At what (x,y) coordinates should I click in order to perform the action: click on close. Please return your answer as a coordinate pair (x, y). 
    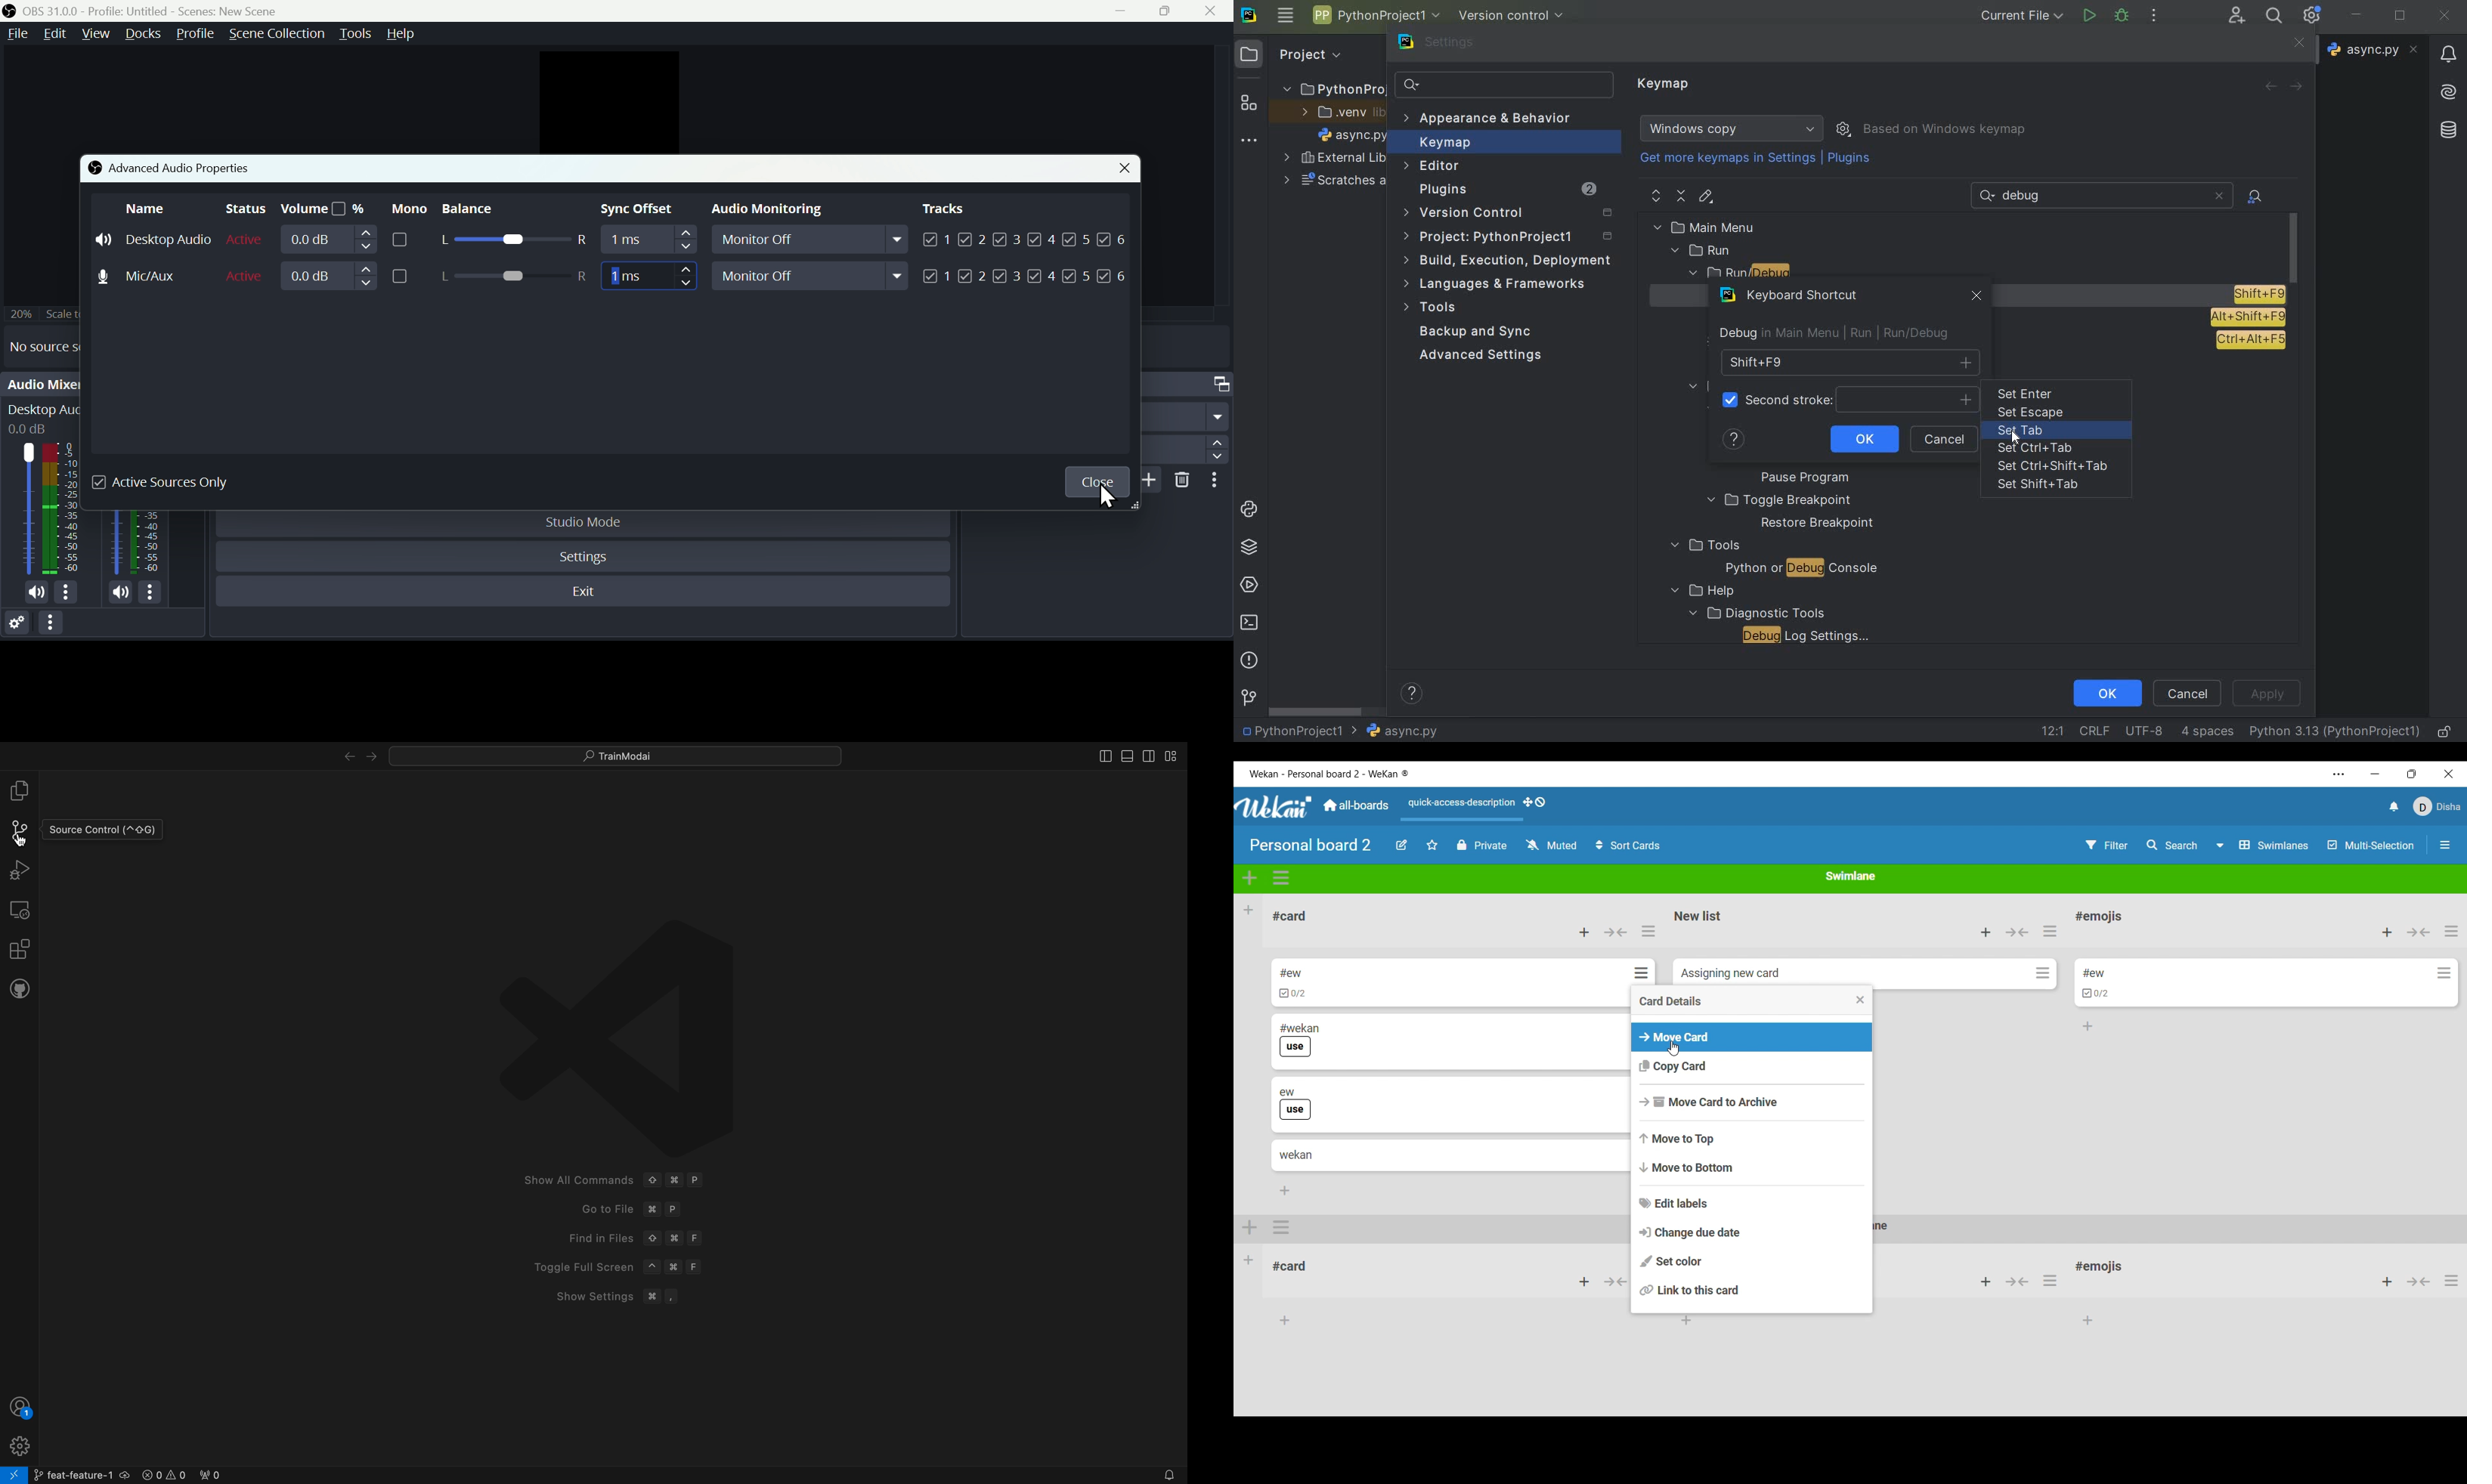
    Looking at the image, I should click on (1214, 11).